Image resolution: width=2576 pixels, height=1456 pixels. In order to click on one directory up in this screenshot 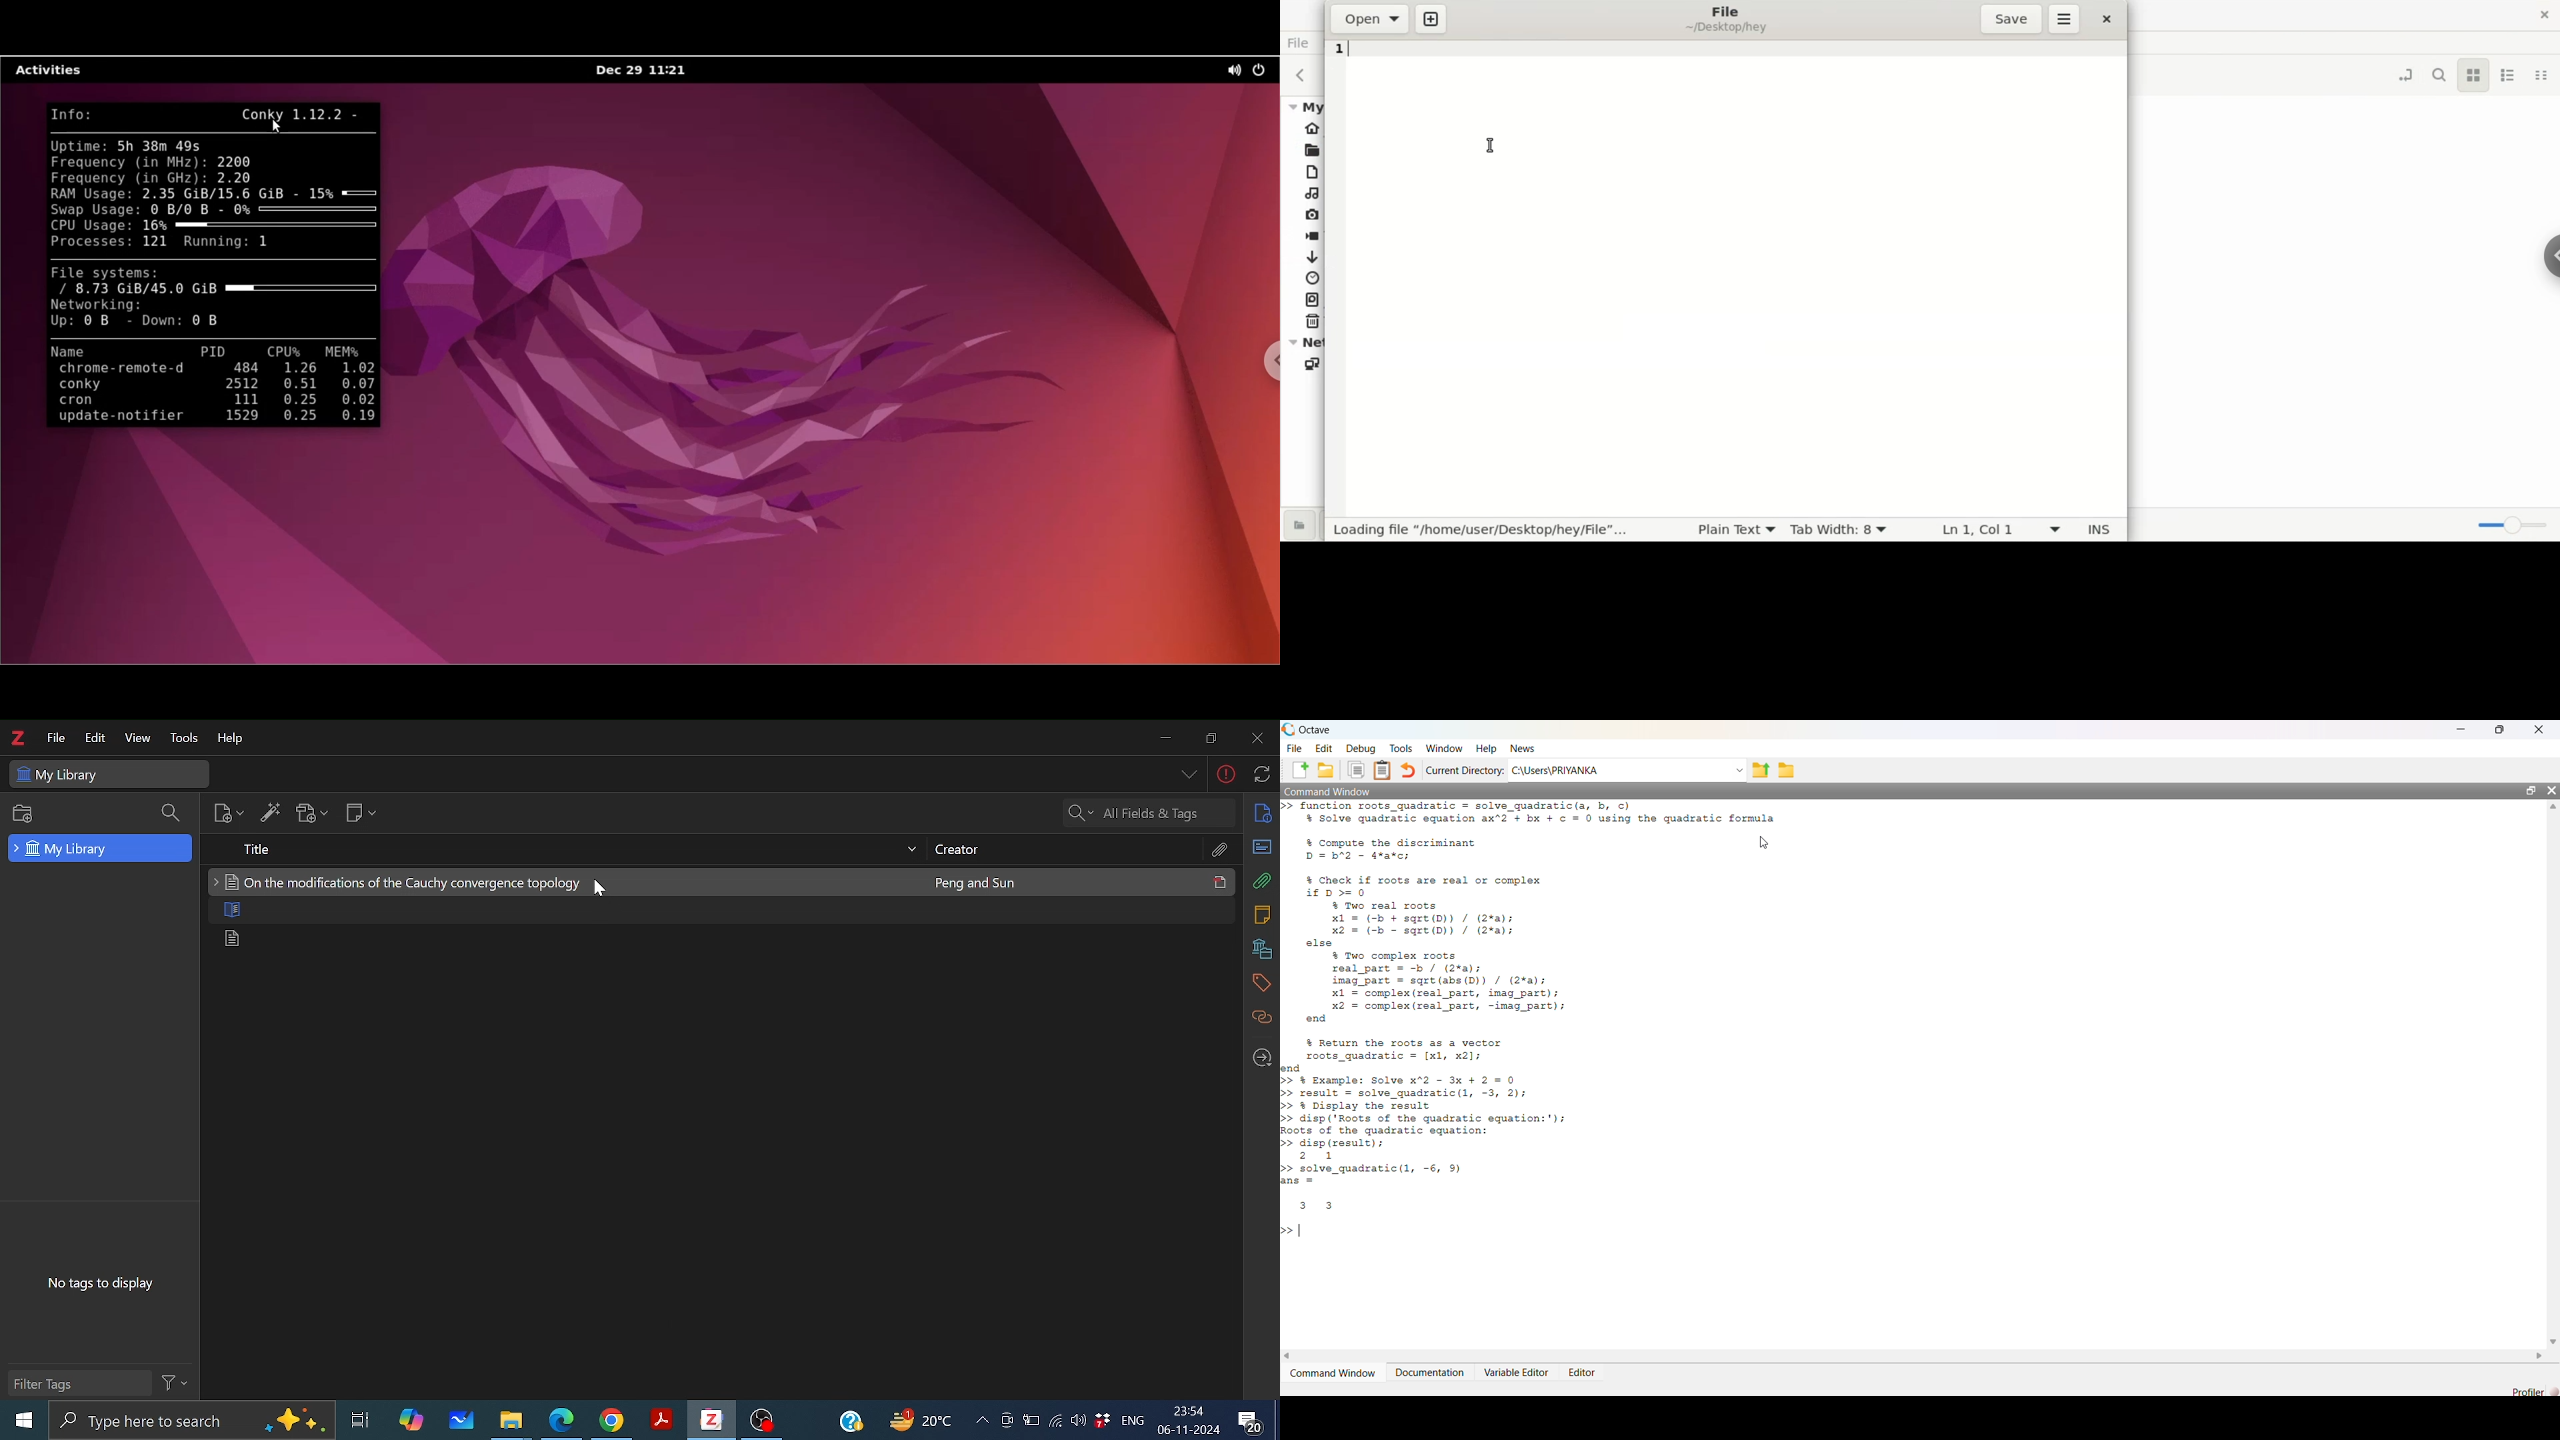, I will do `click(1761, 769)`.